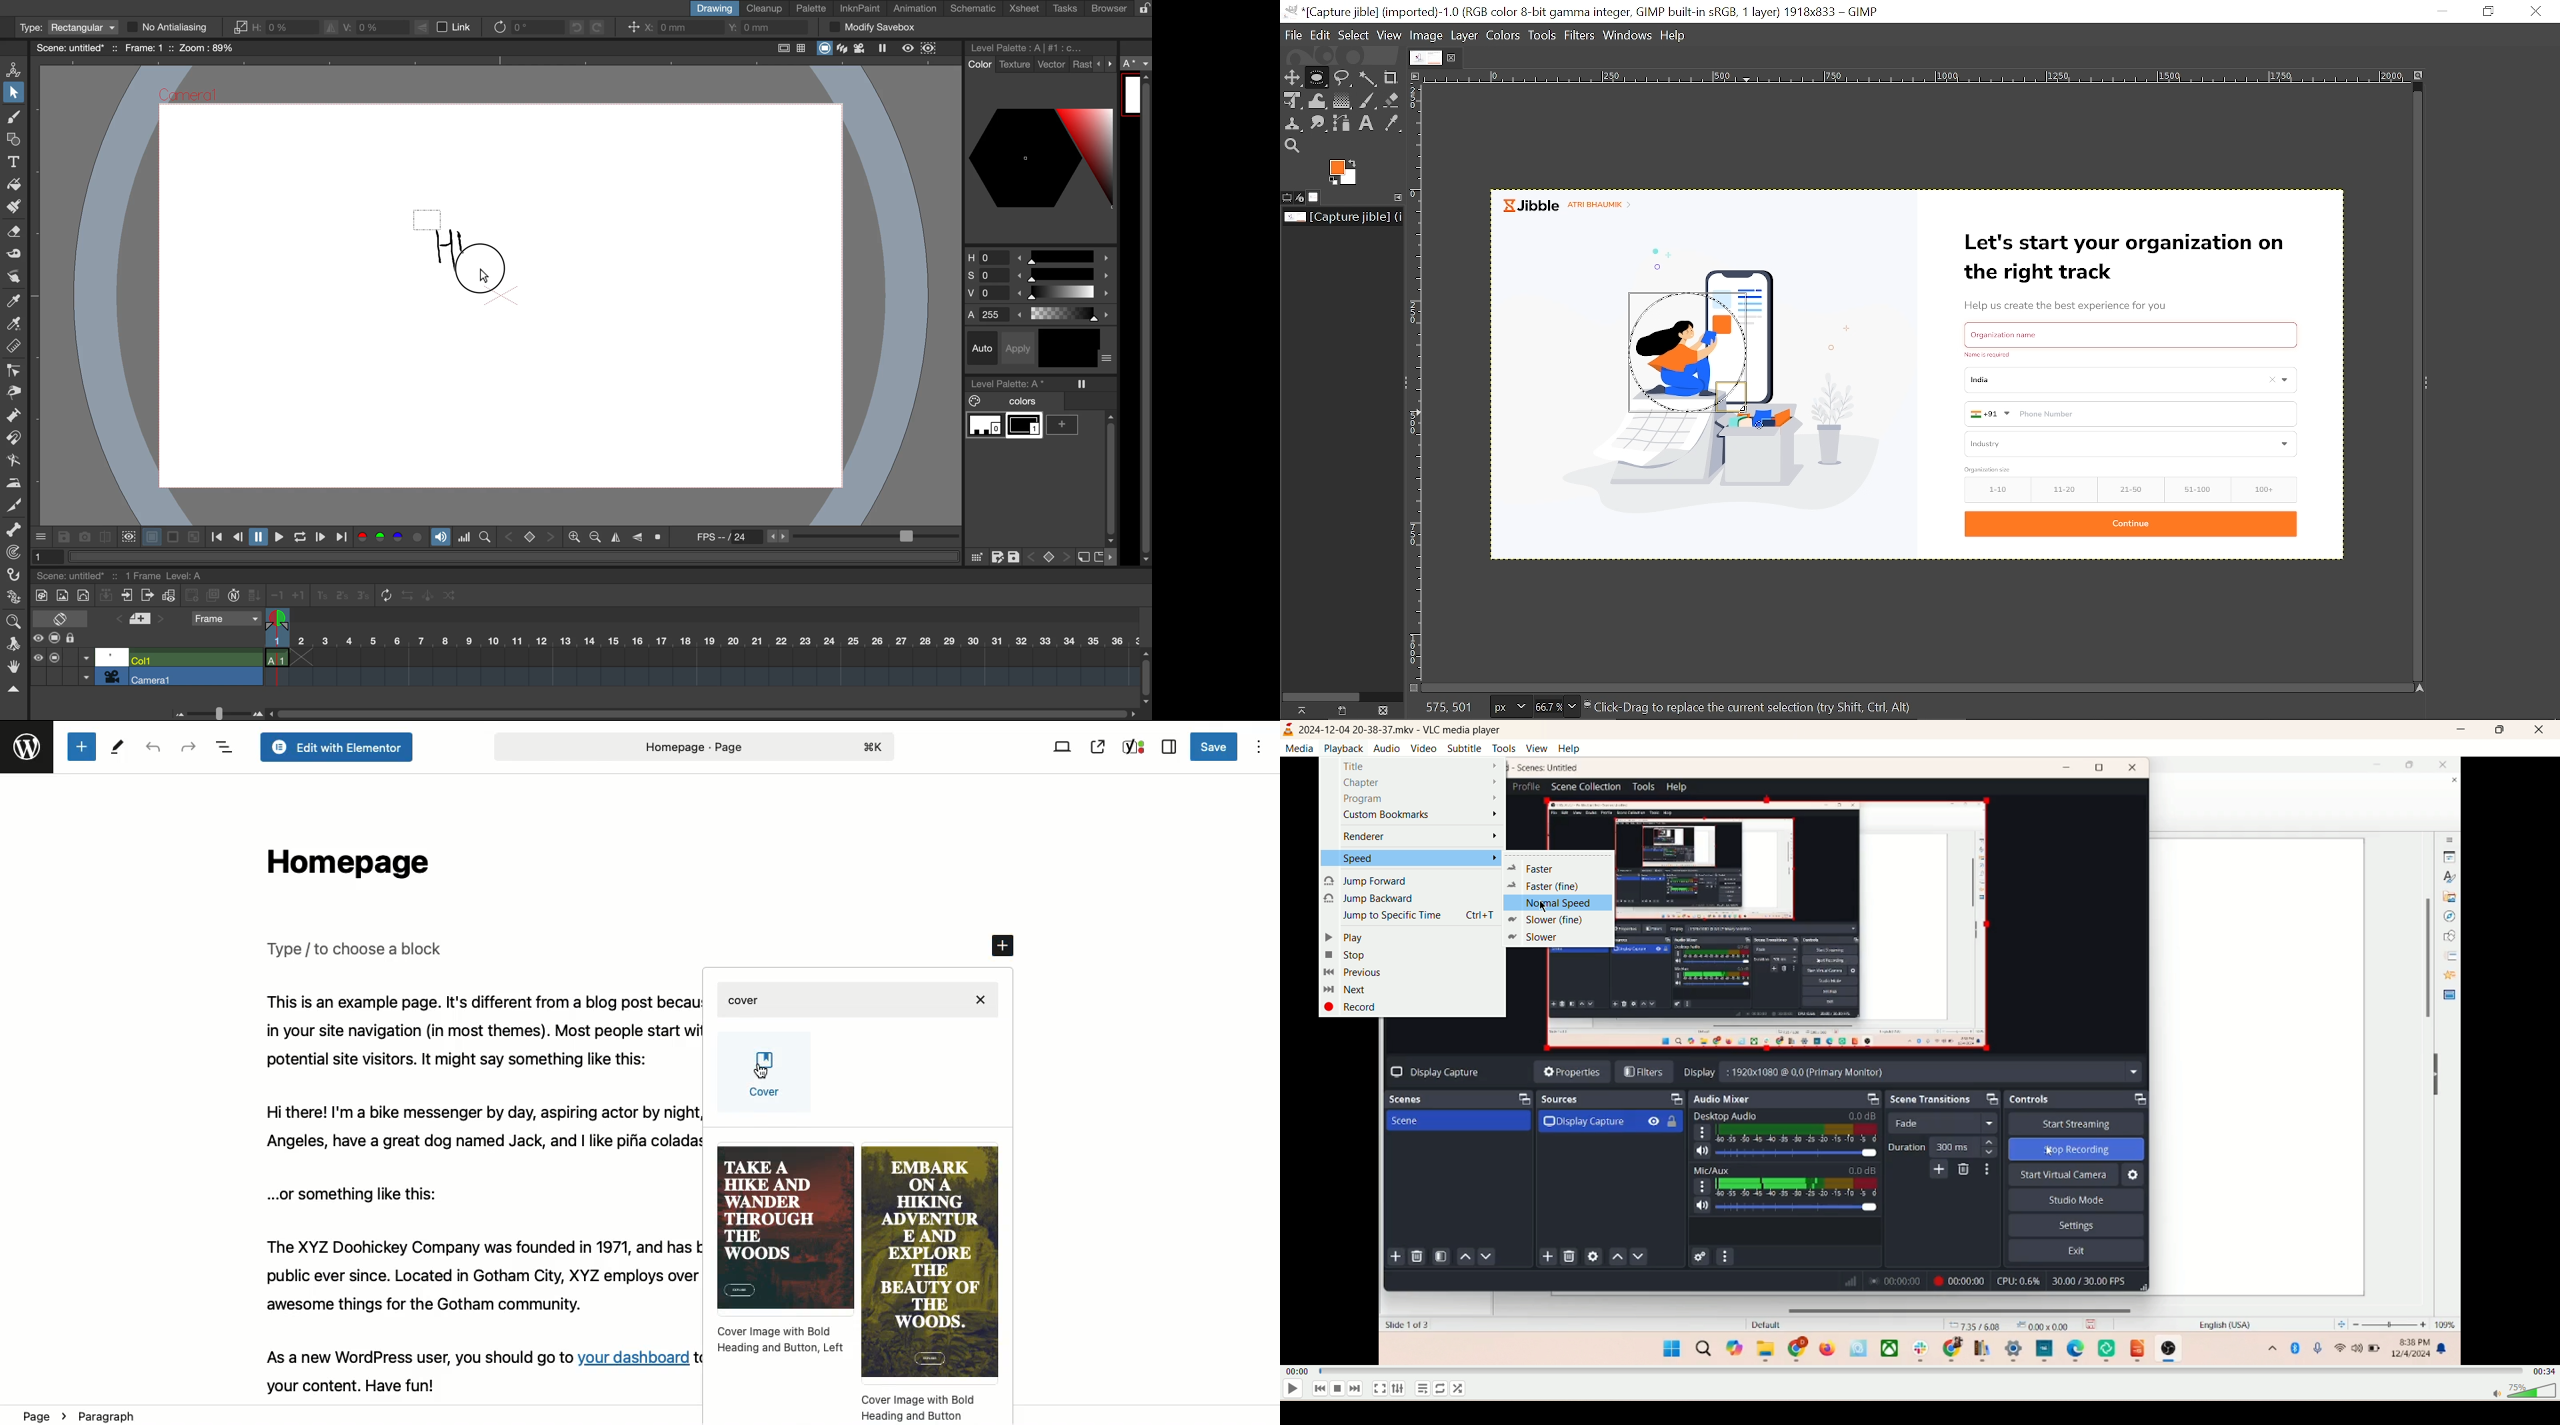 The height and width of the screenshot is (1428, 2576). What do you see at coordinates (1318, 1391) in the screenshot?
I see `previous` at bounding box center [1318, 1391].